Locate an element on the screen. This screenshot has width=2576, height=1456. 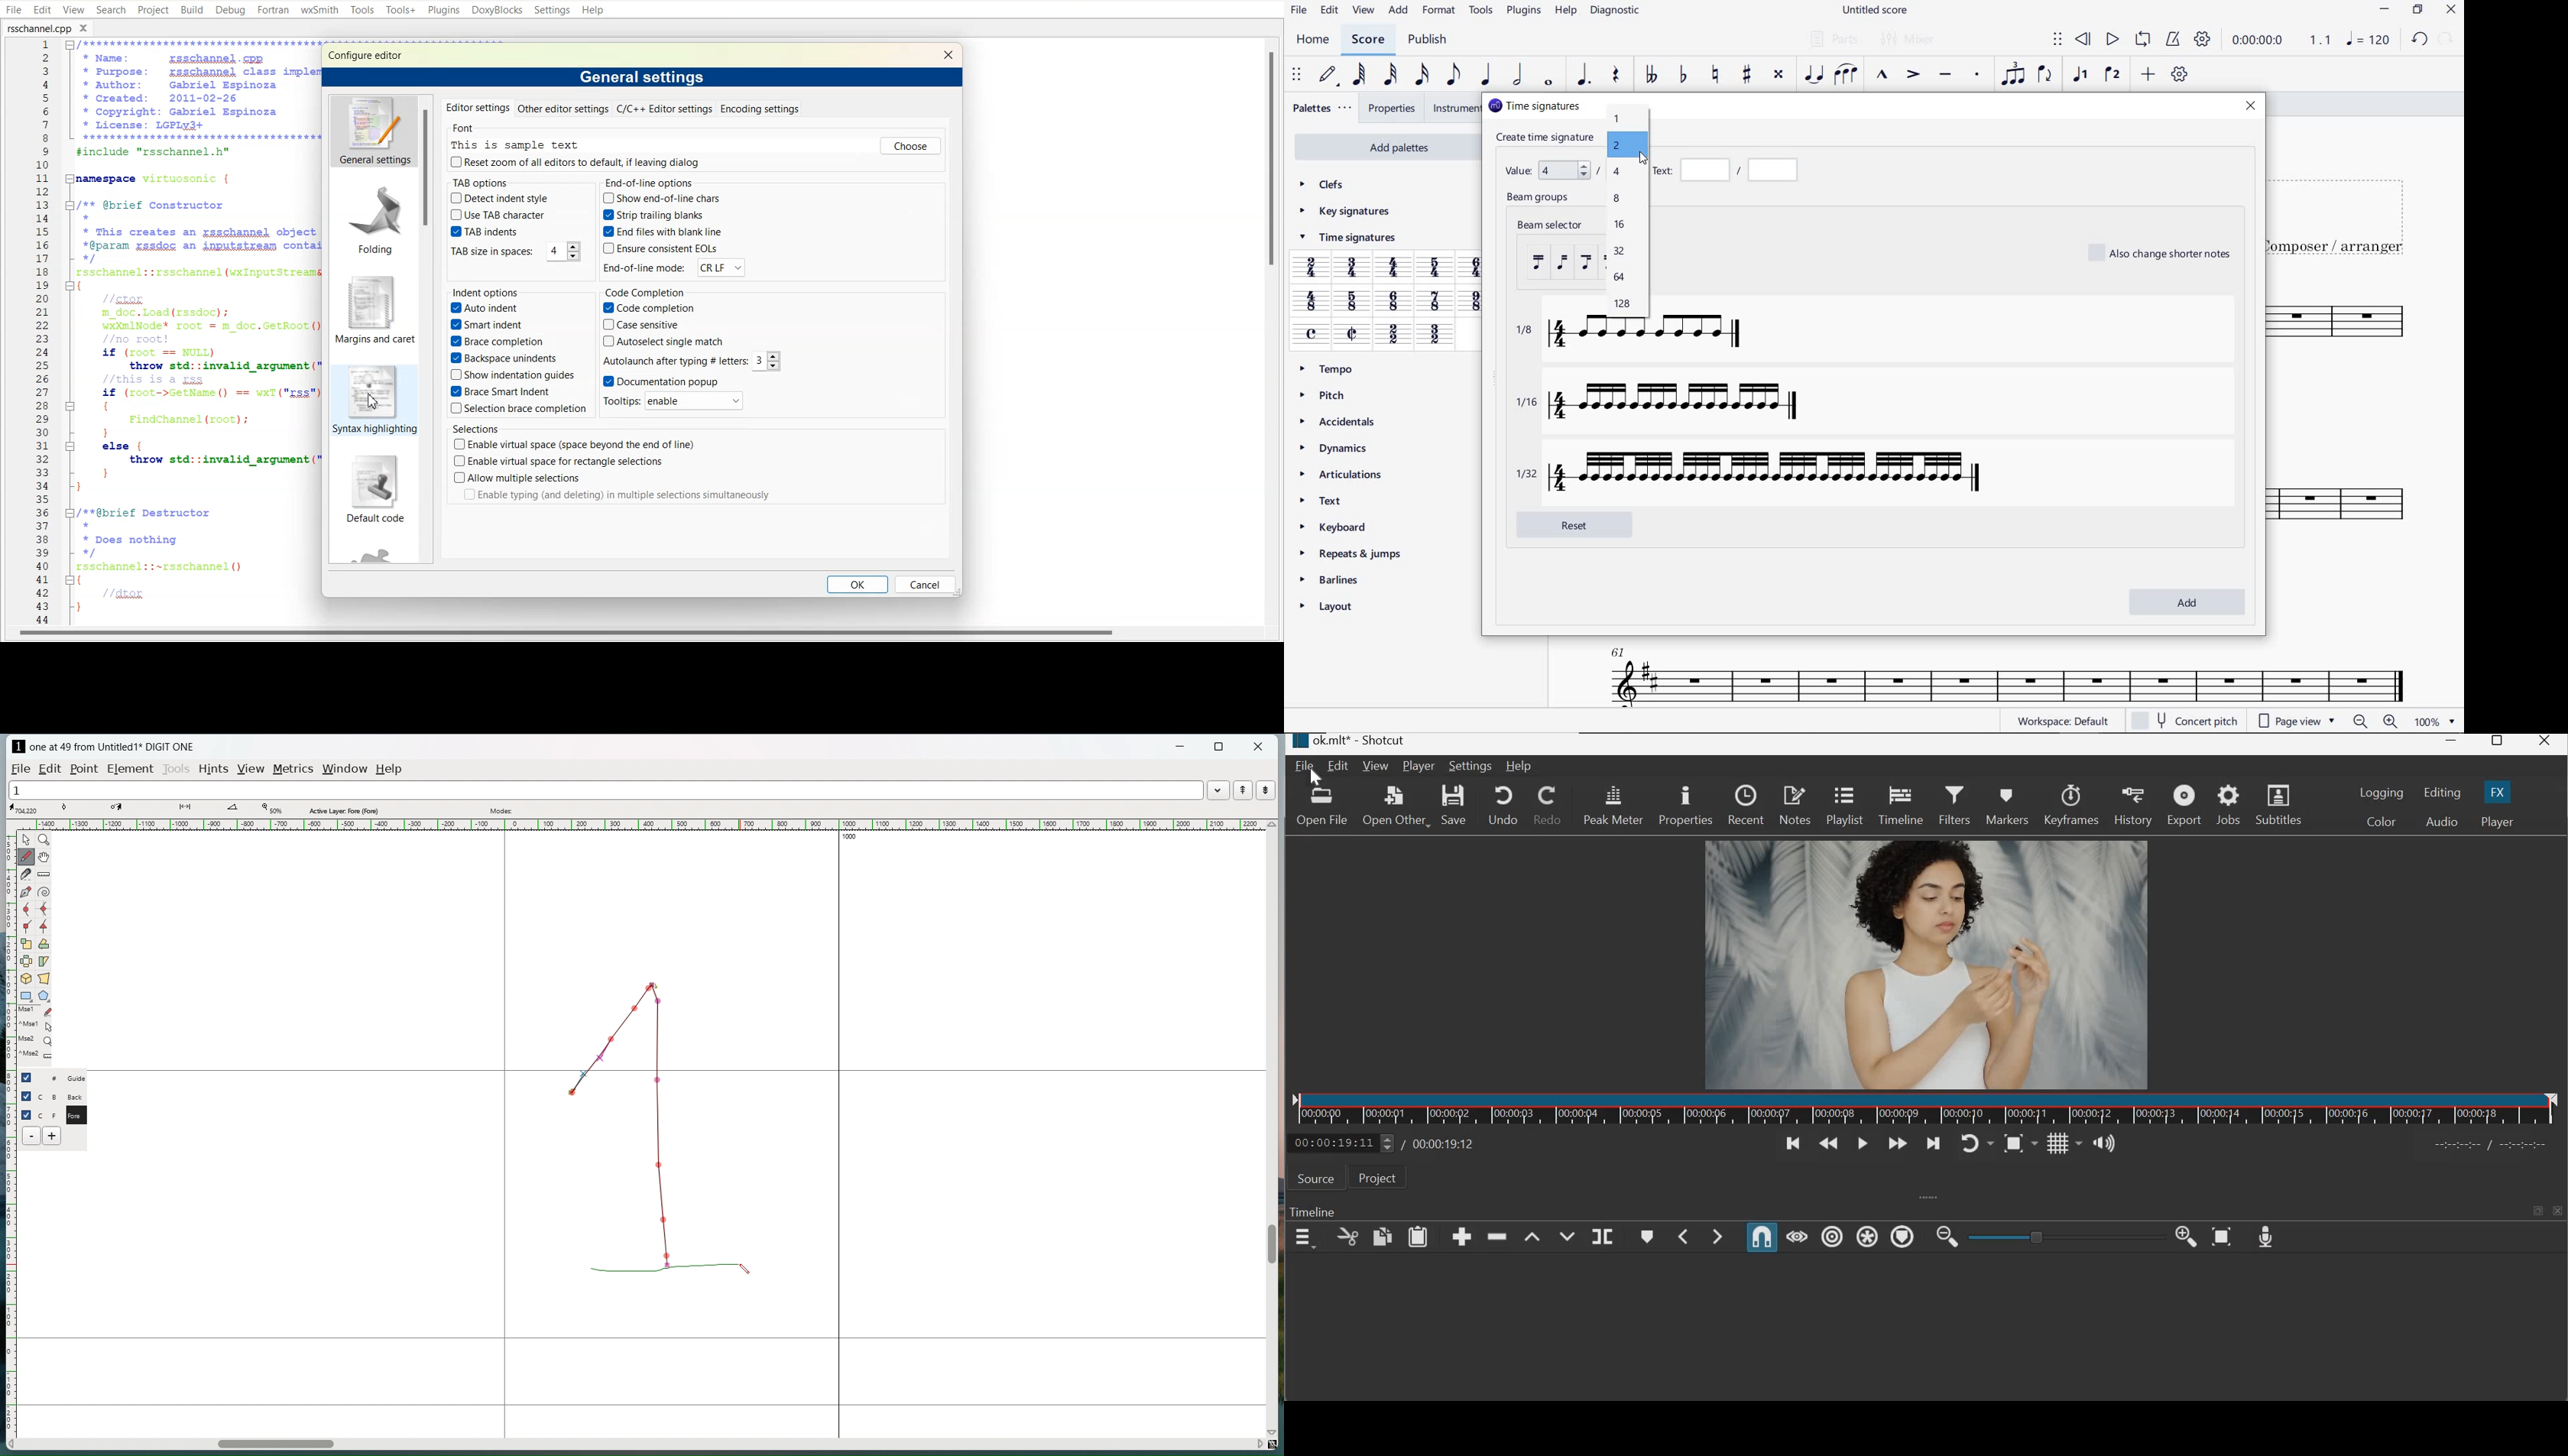
8 is located at coordinates (1619, 198).